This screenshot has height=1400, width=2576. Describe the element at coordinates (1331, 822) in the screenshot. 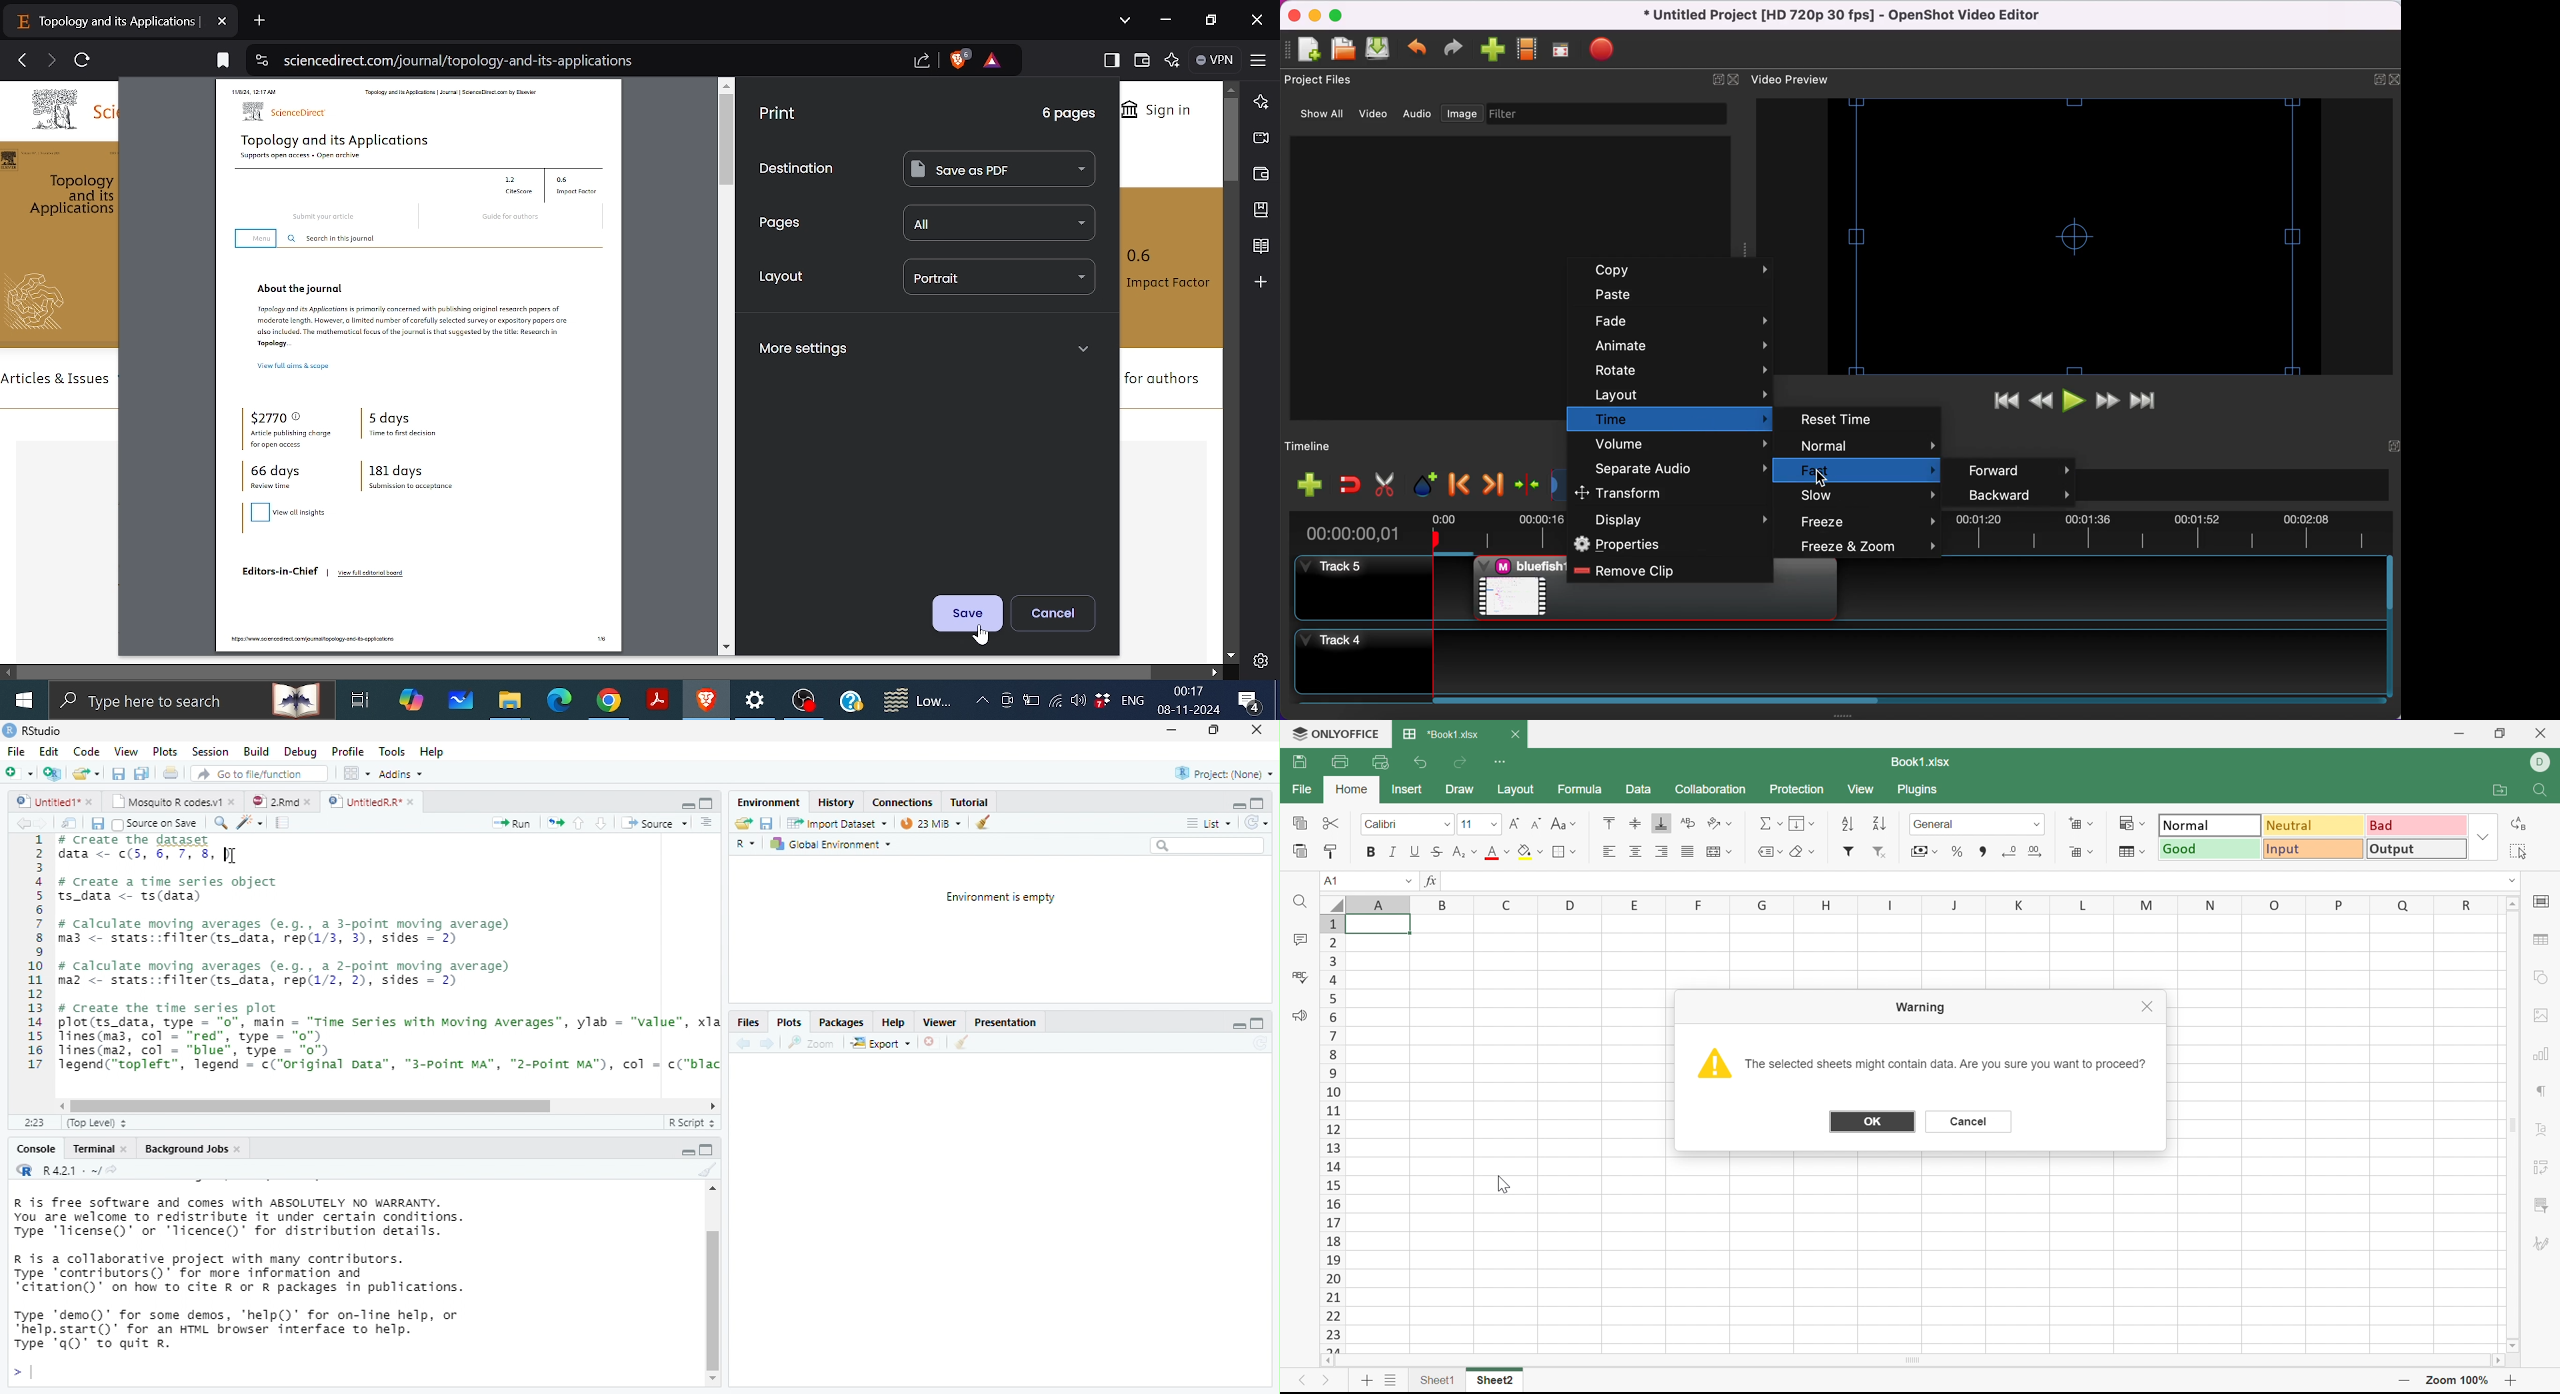

I see `Cut` at that location.